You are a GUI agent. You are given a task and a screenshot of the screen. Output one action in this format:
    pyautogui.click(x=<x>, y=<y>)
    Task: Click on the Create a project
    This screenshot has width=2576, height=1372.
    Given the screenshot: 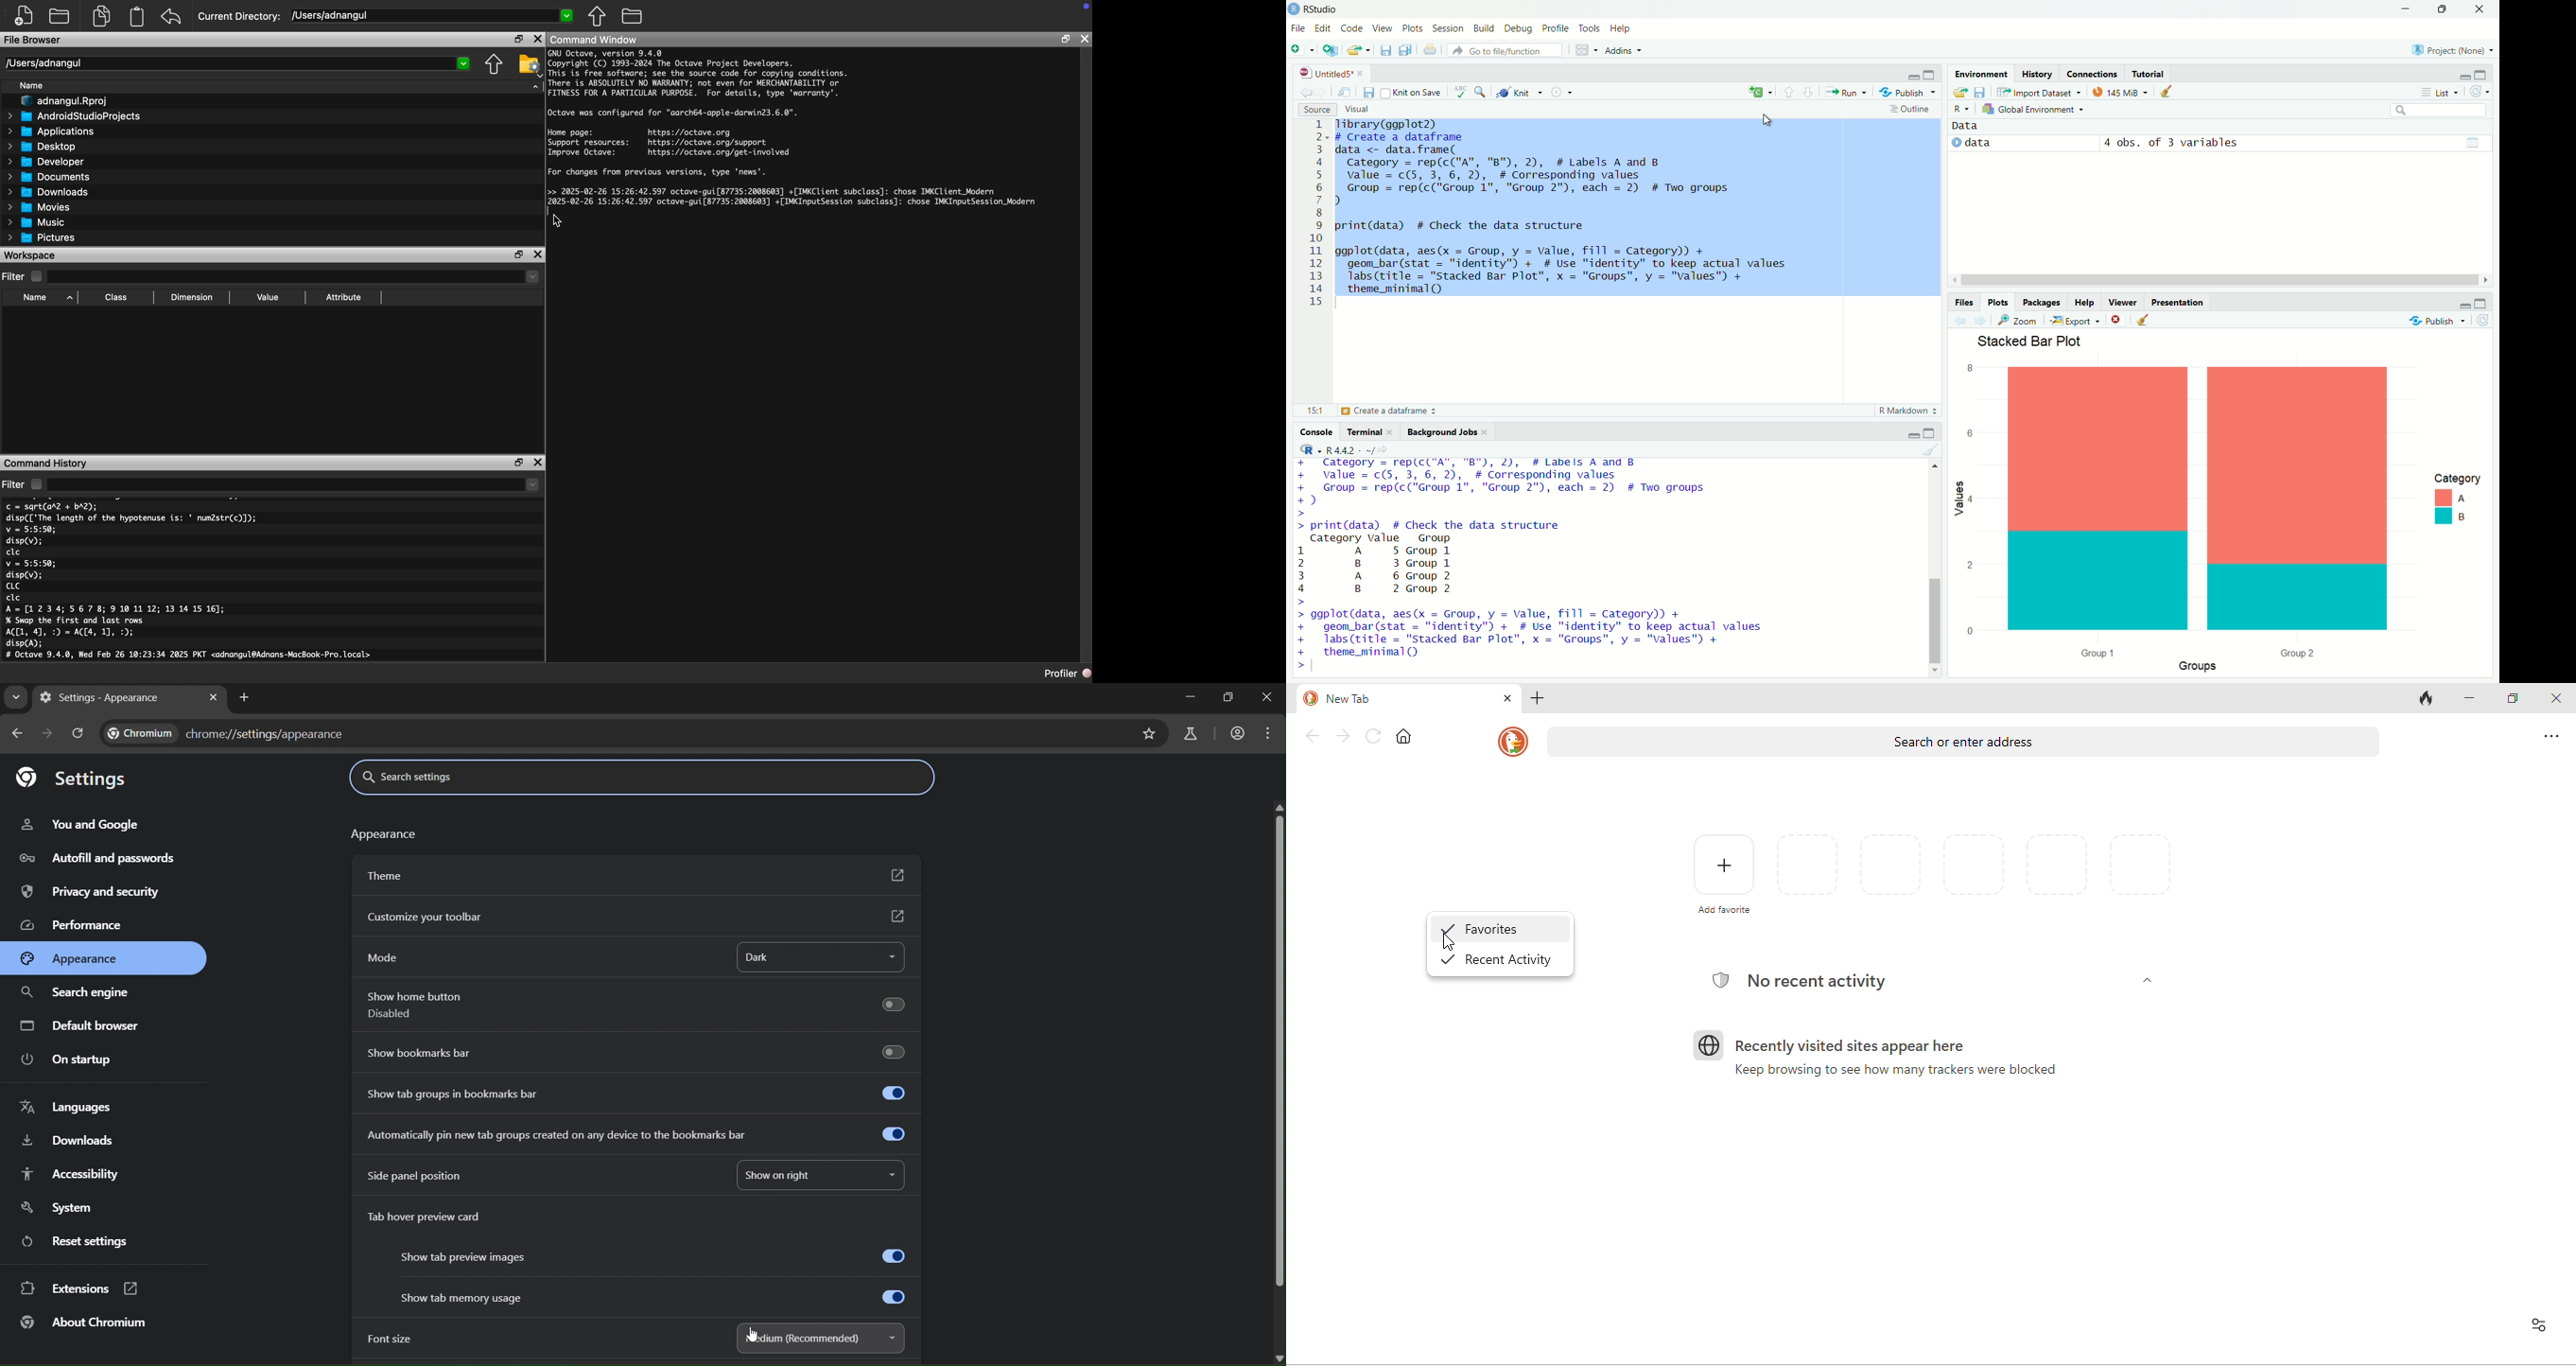 What is the action you would take?
    pyautogui.click(x=1330, y=50)
    